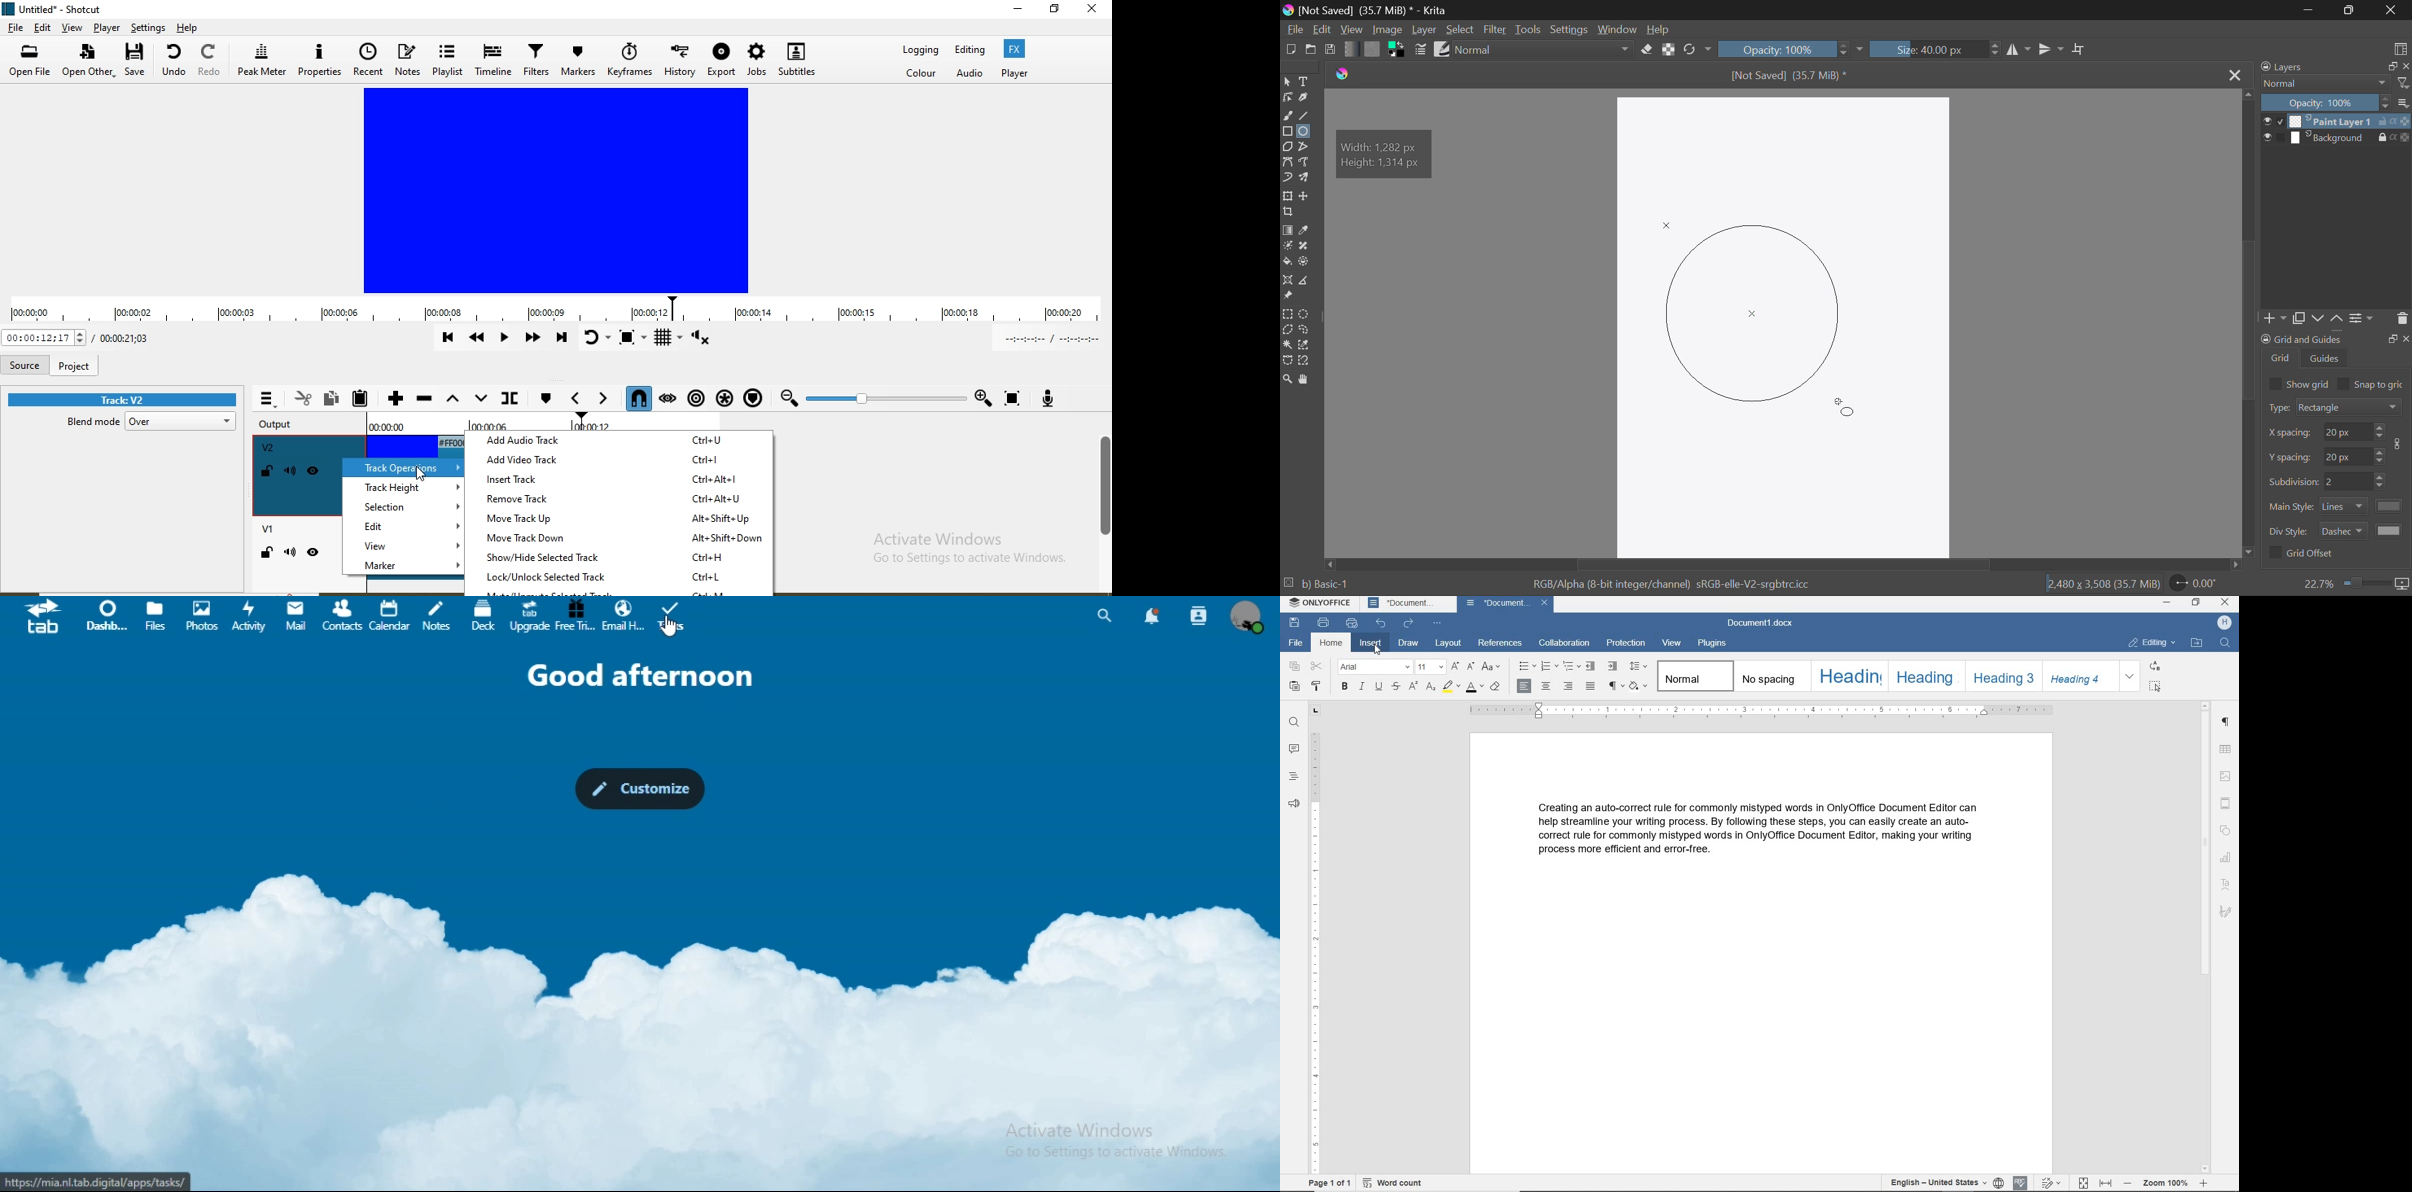 This screenshot has width=2436, height=1204. What do you see at coordinates (1764, 835) in the screenshot?
I see `text` at bounding box center [1764, 835].